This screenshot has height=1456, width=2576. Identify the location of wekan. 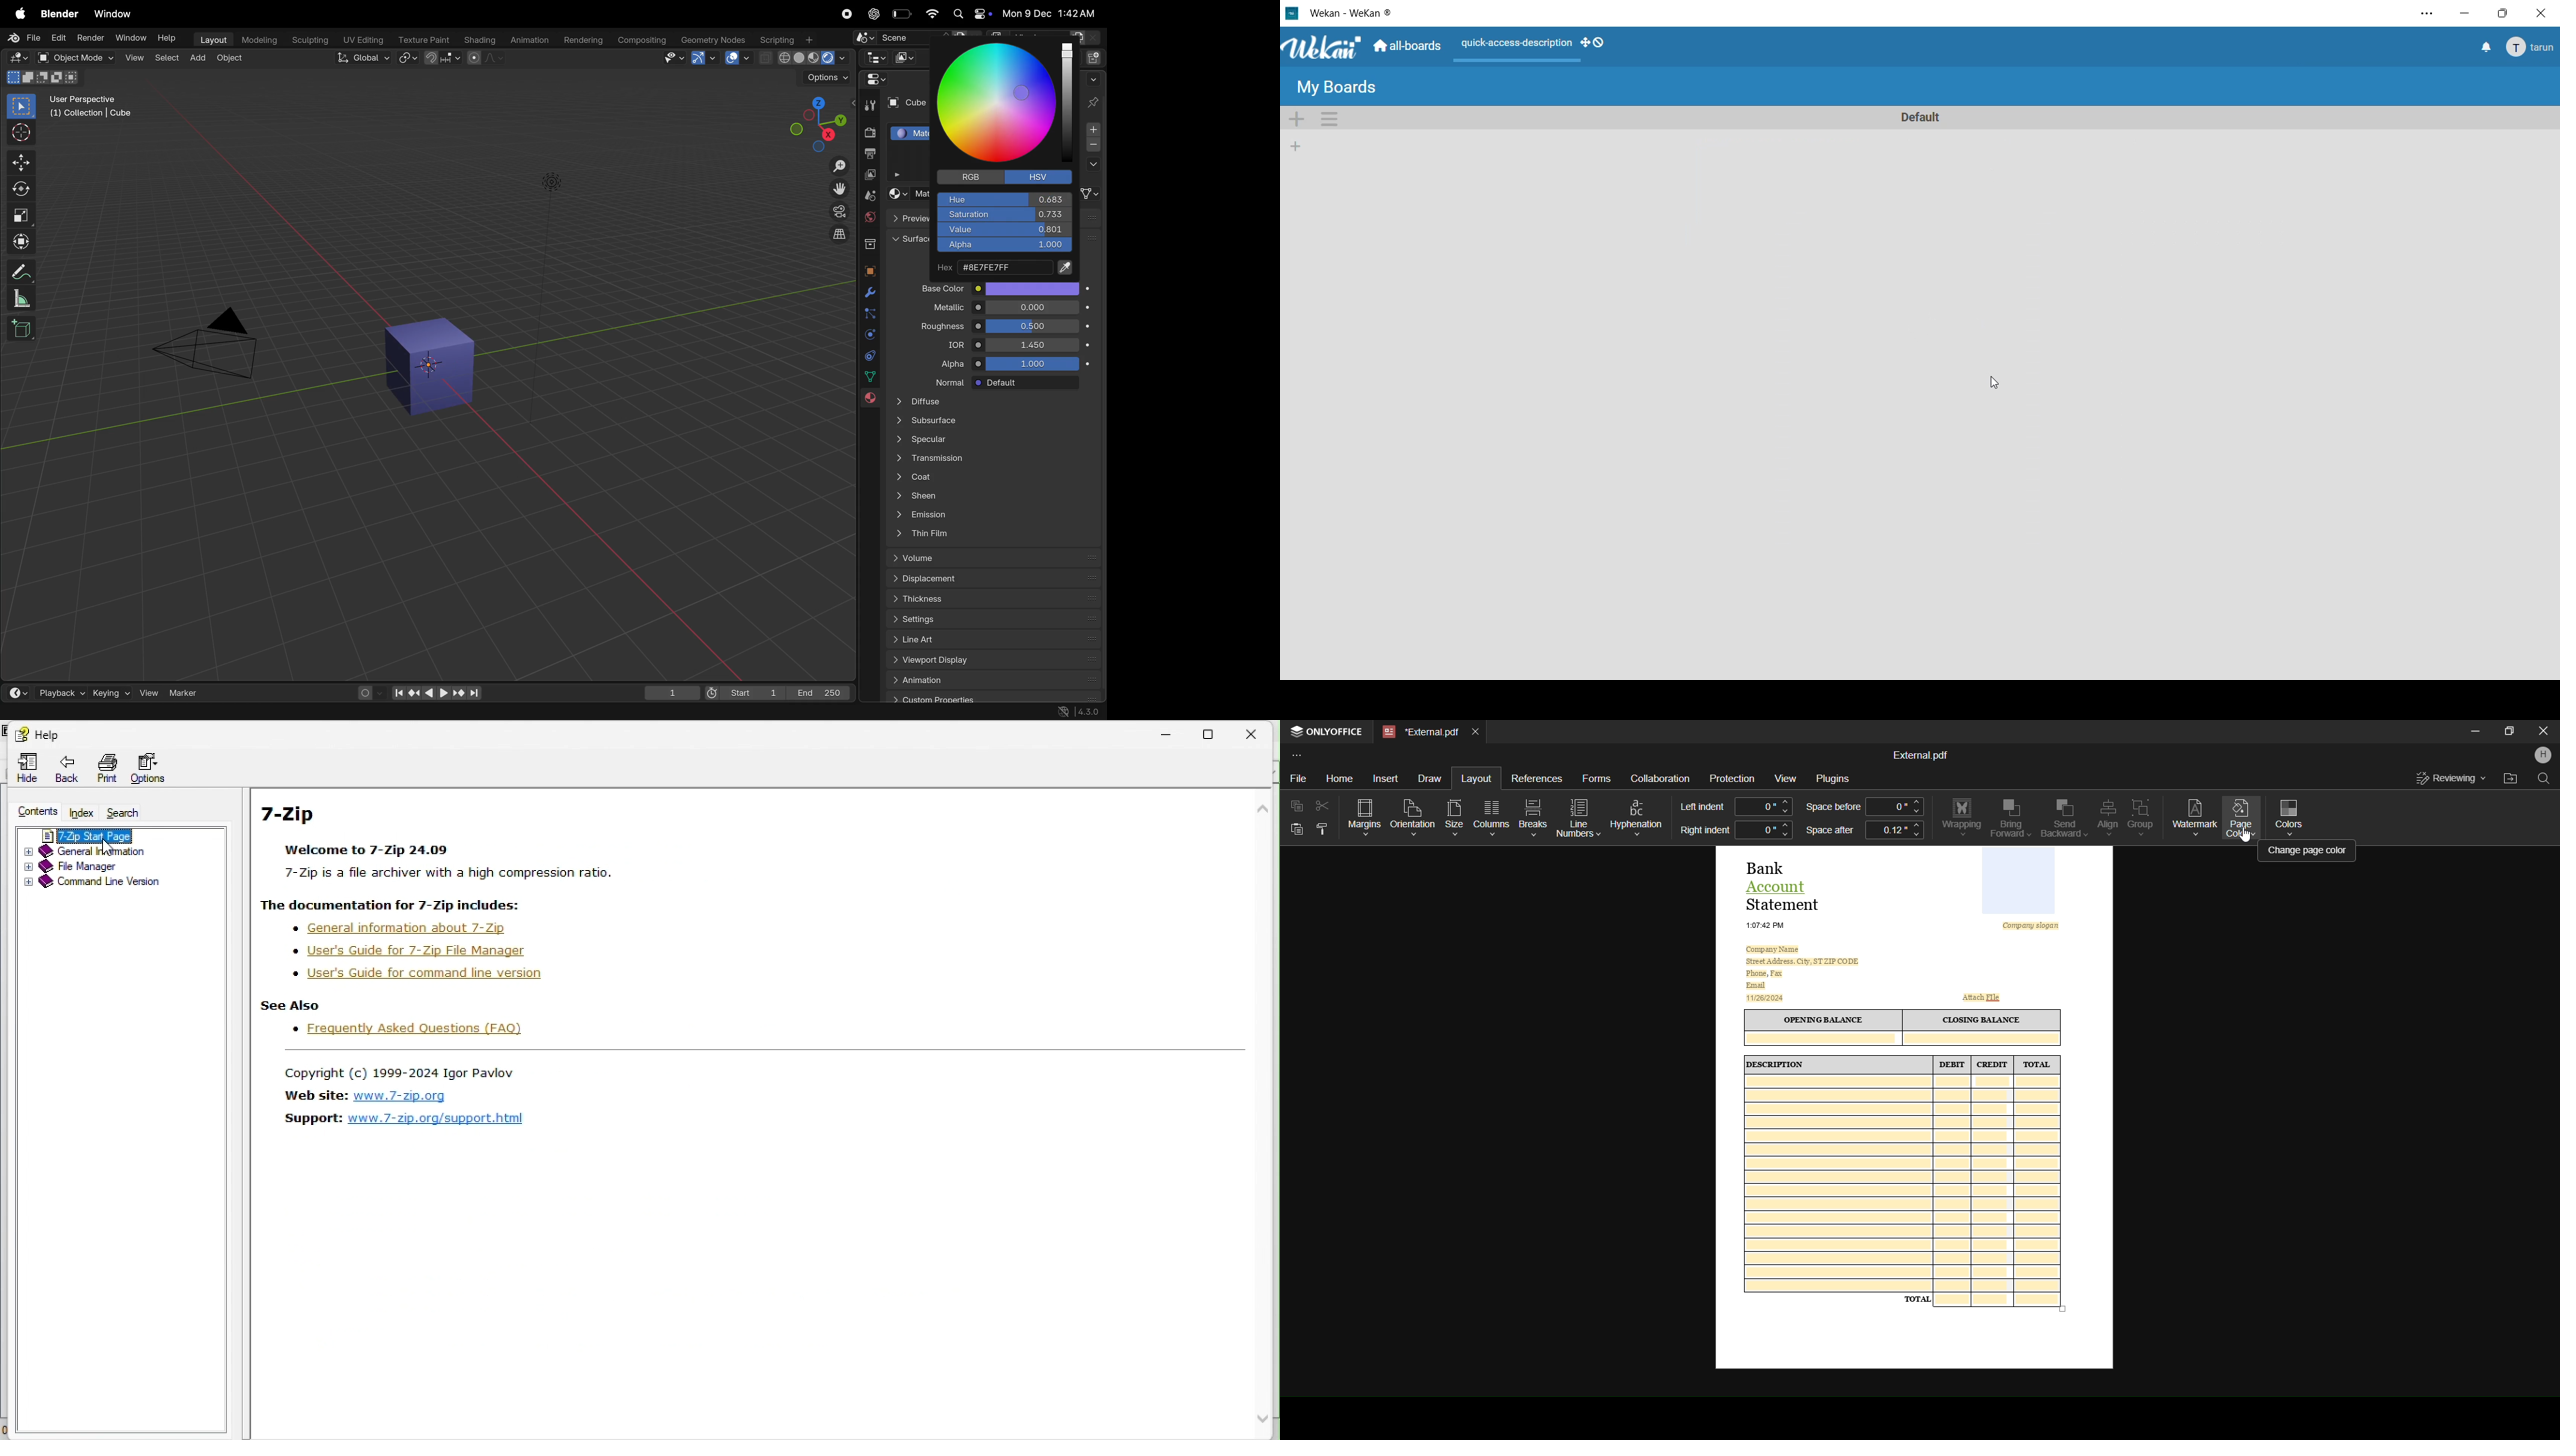
(1323, 49).